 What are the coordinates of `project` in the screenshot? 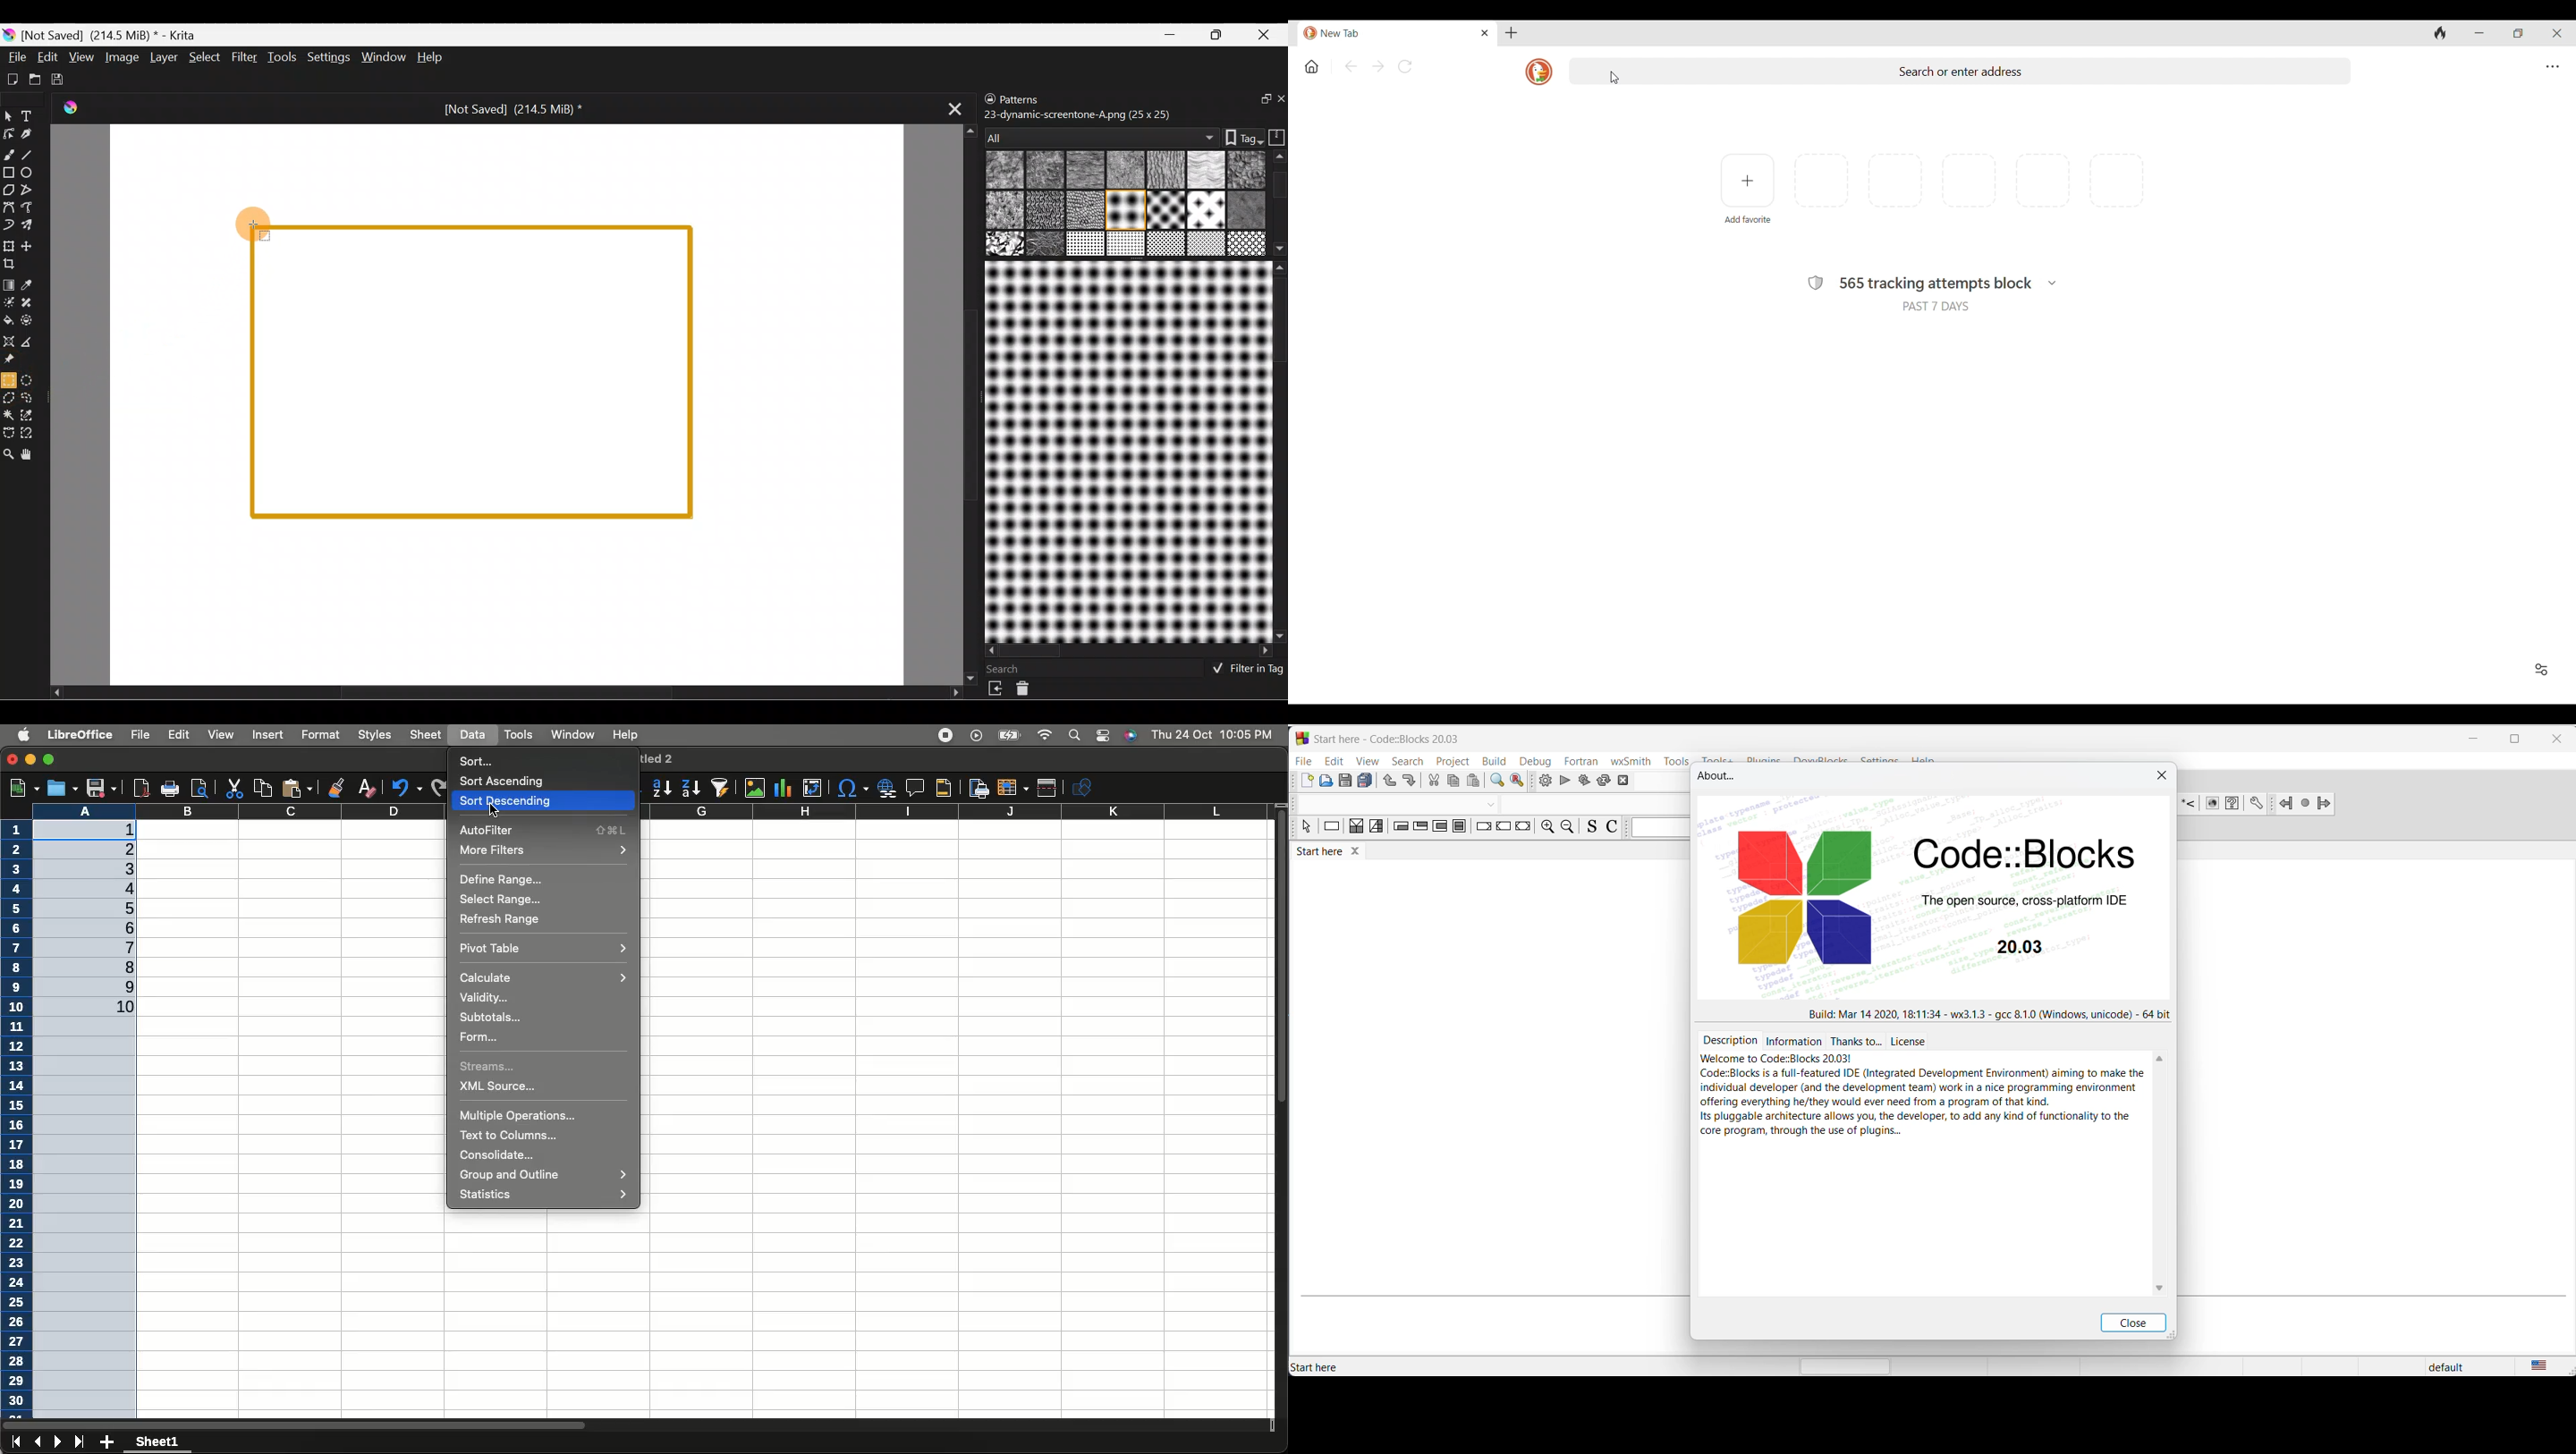 It's located at (1453, 762).